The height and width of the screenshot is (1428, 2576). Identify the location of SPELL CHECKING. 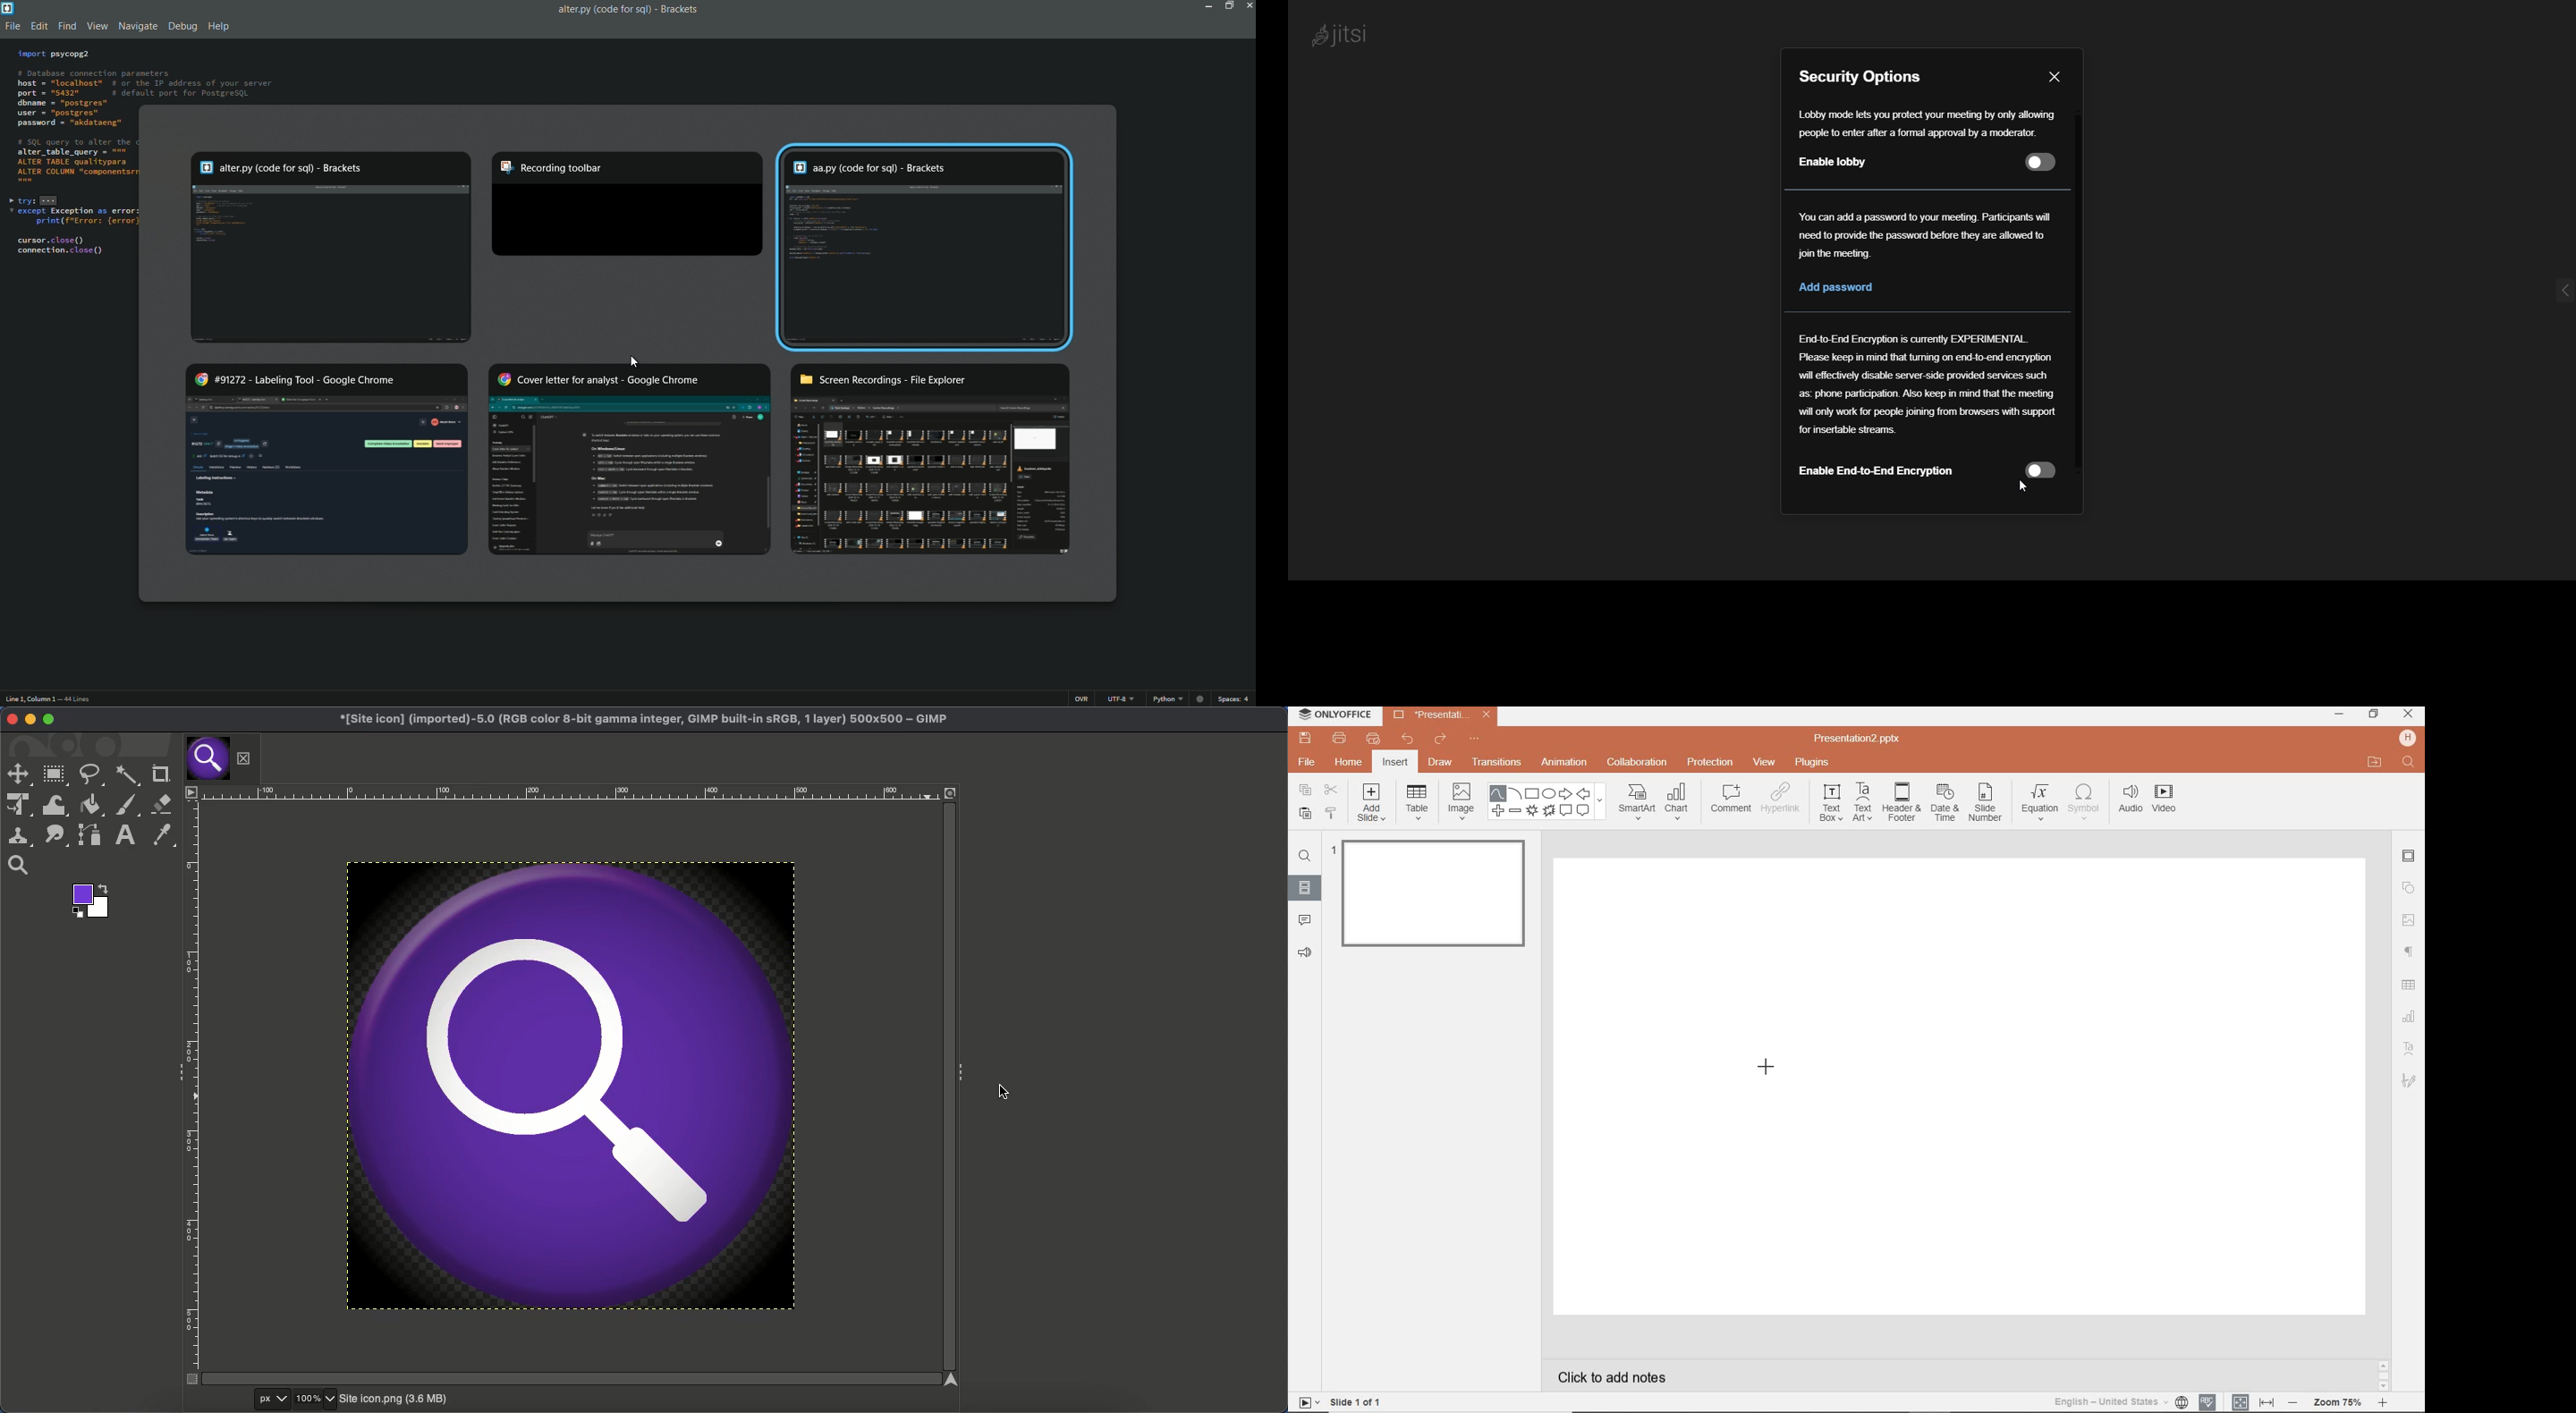
(2208, 1401).